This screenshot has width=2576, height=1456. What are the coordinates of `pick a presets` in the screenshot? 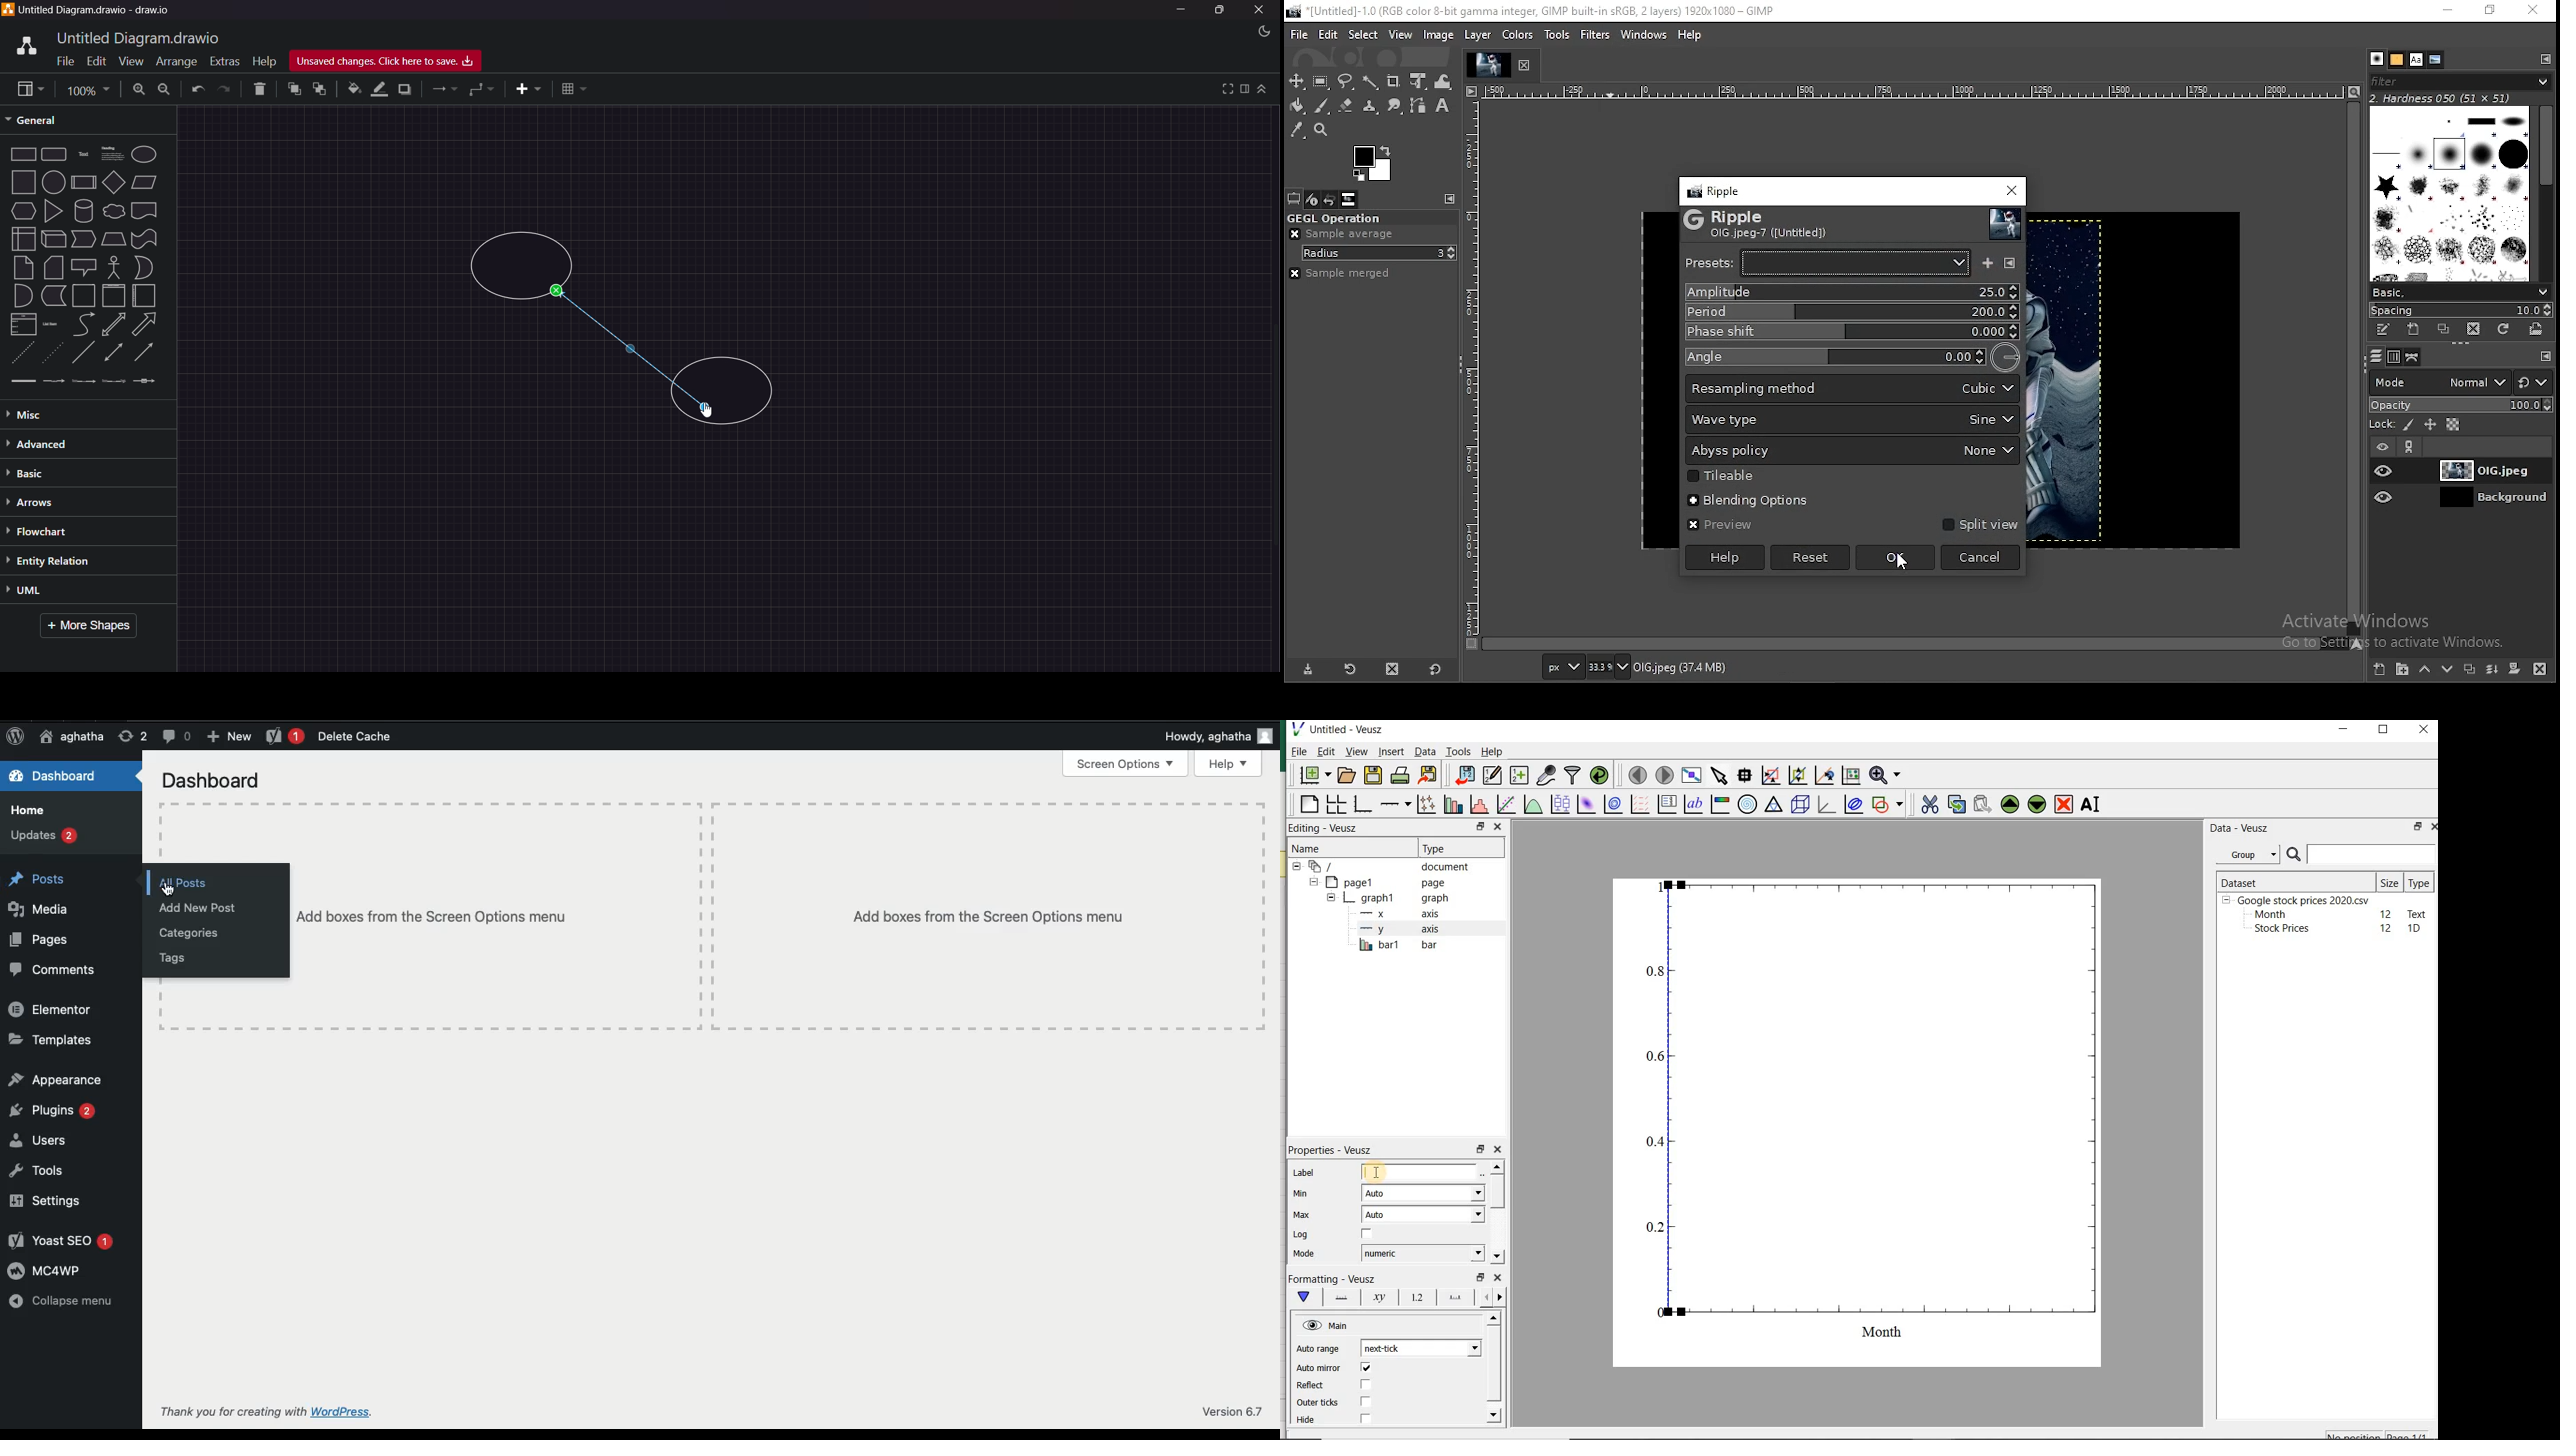 It's located at (1827, 262).